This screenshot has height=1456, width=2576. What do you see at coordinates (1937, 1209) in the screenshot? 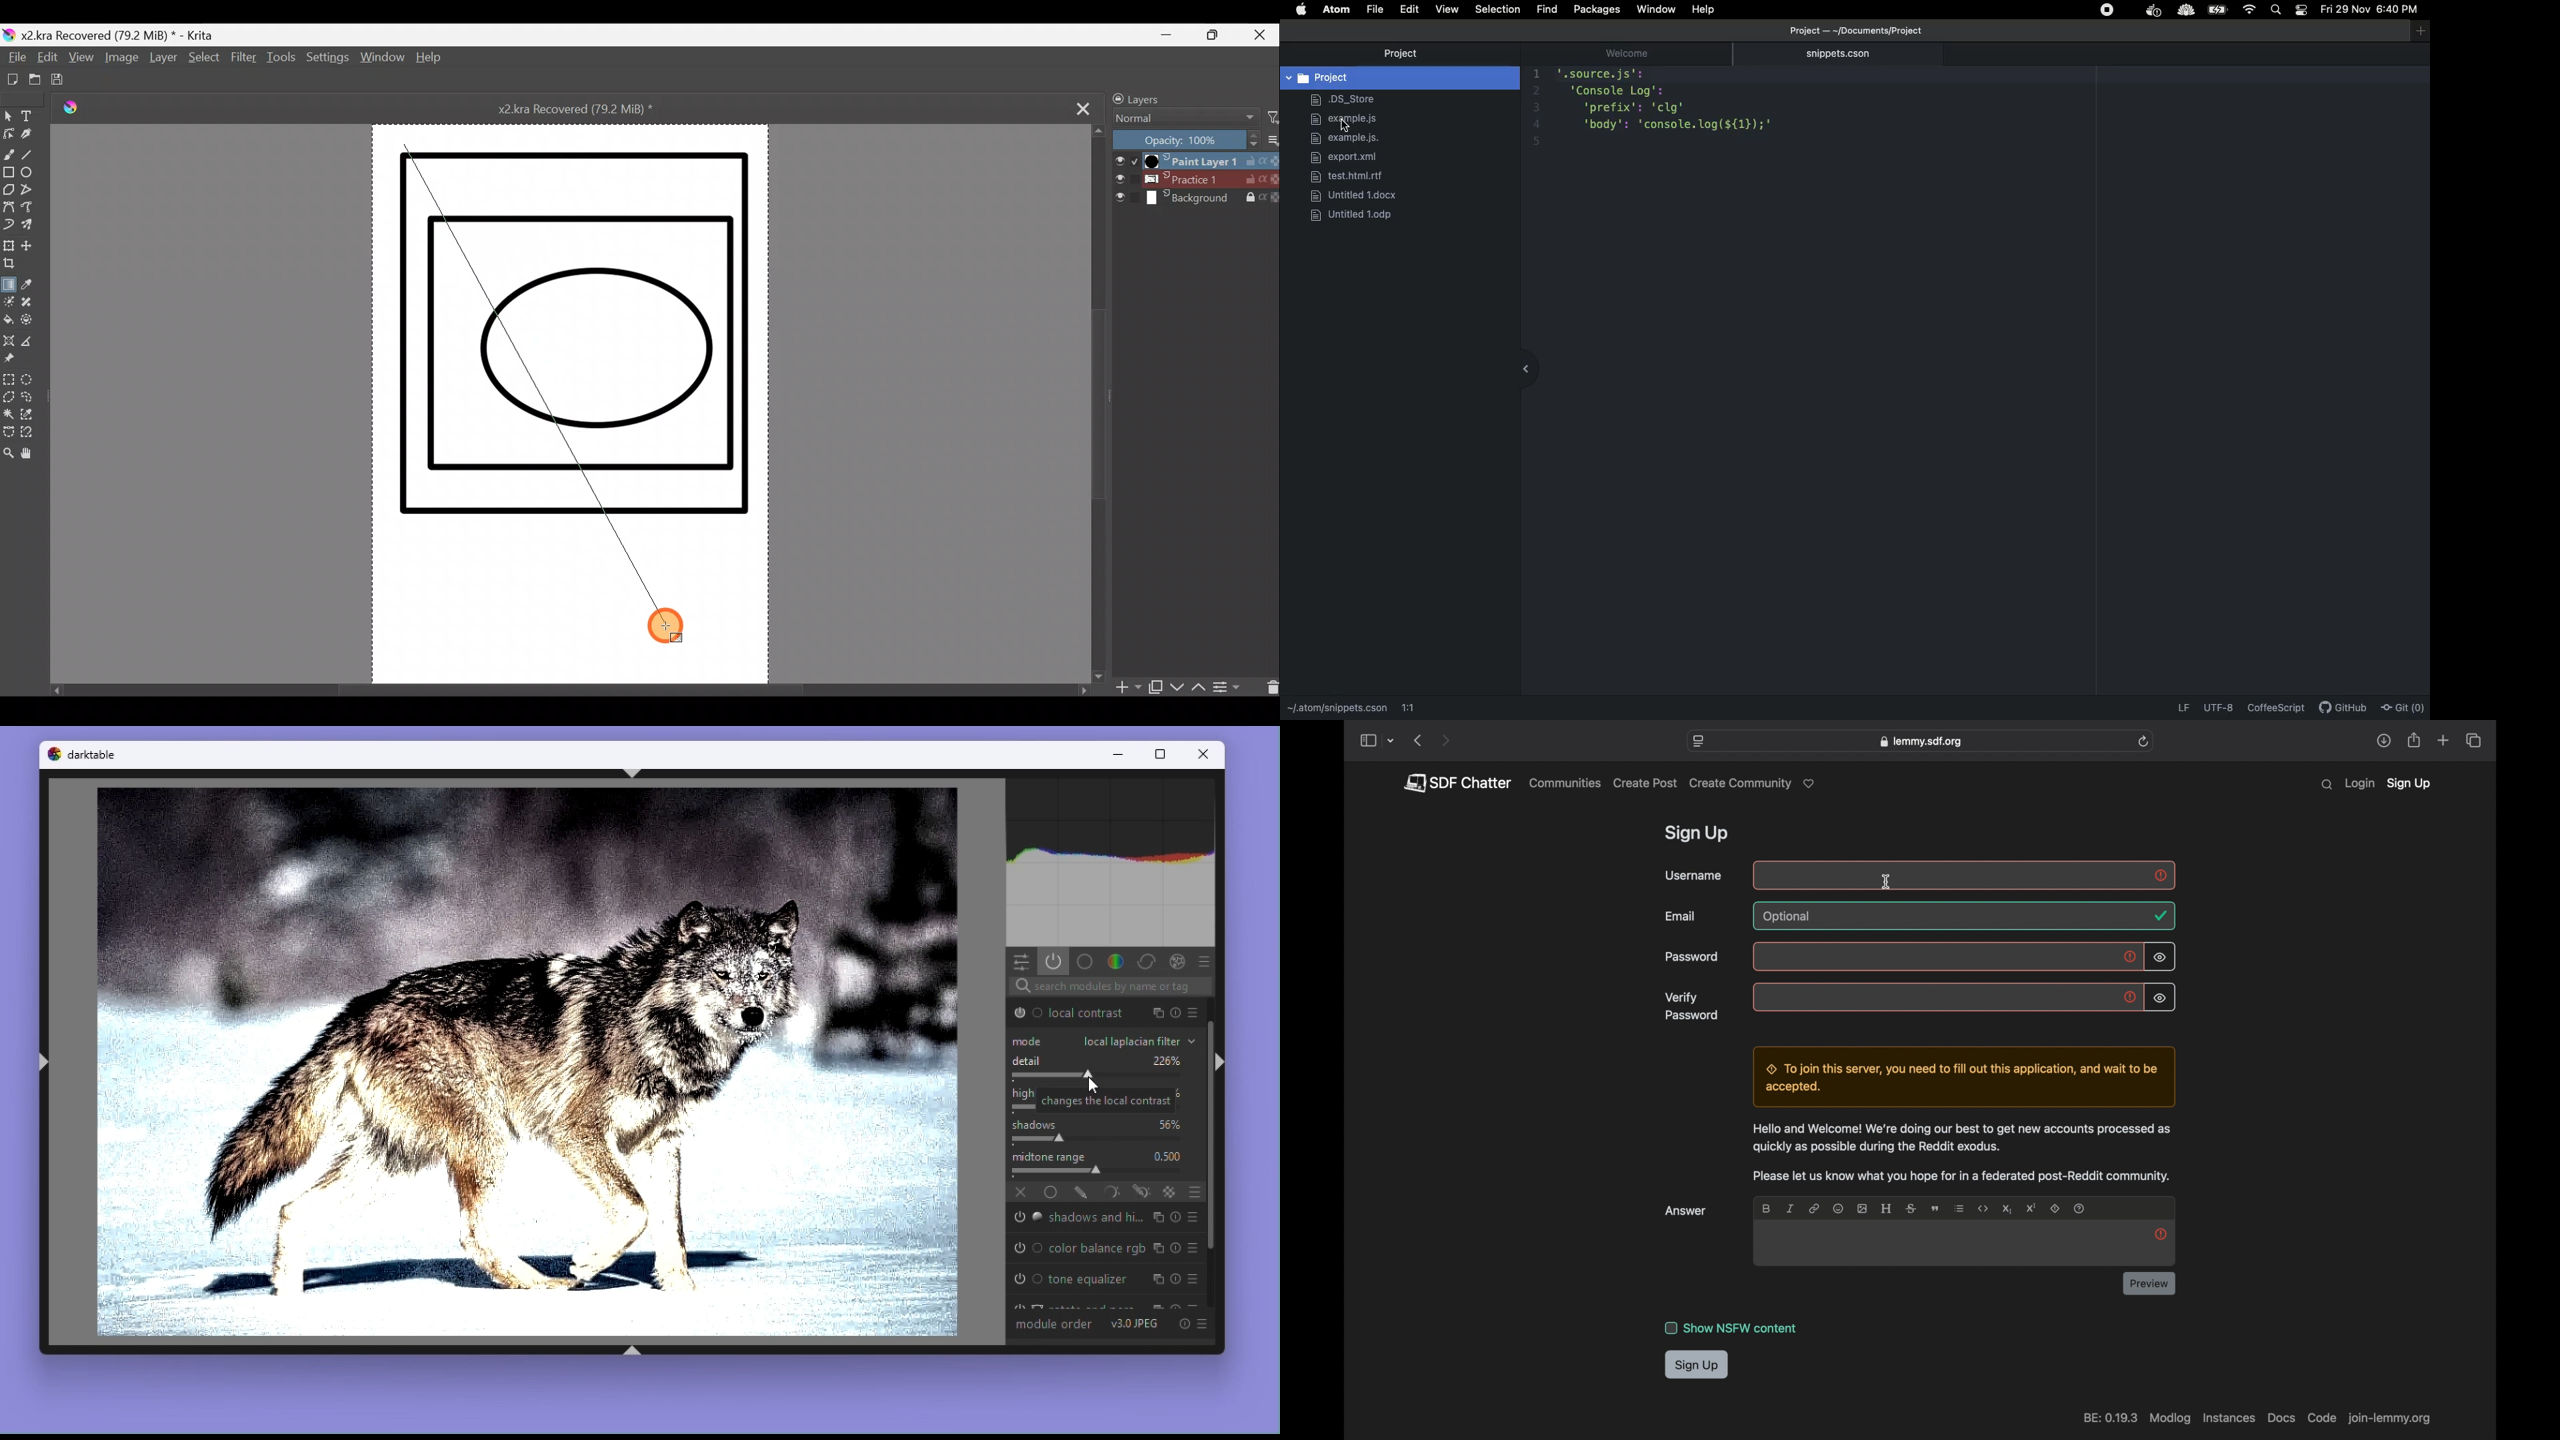
I see `quote` at bounding box center [1937, 1209].